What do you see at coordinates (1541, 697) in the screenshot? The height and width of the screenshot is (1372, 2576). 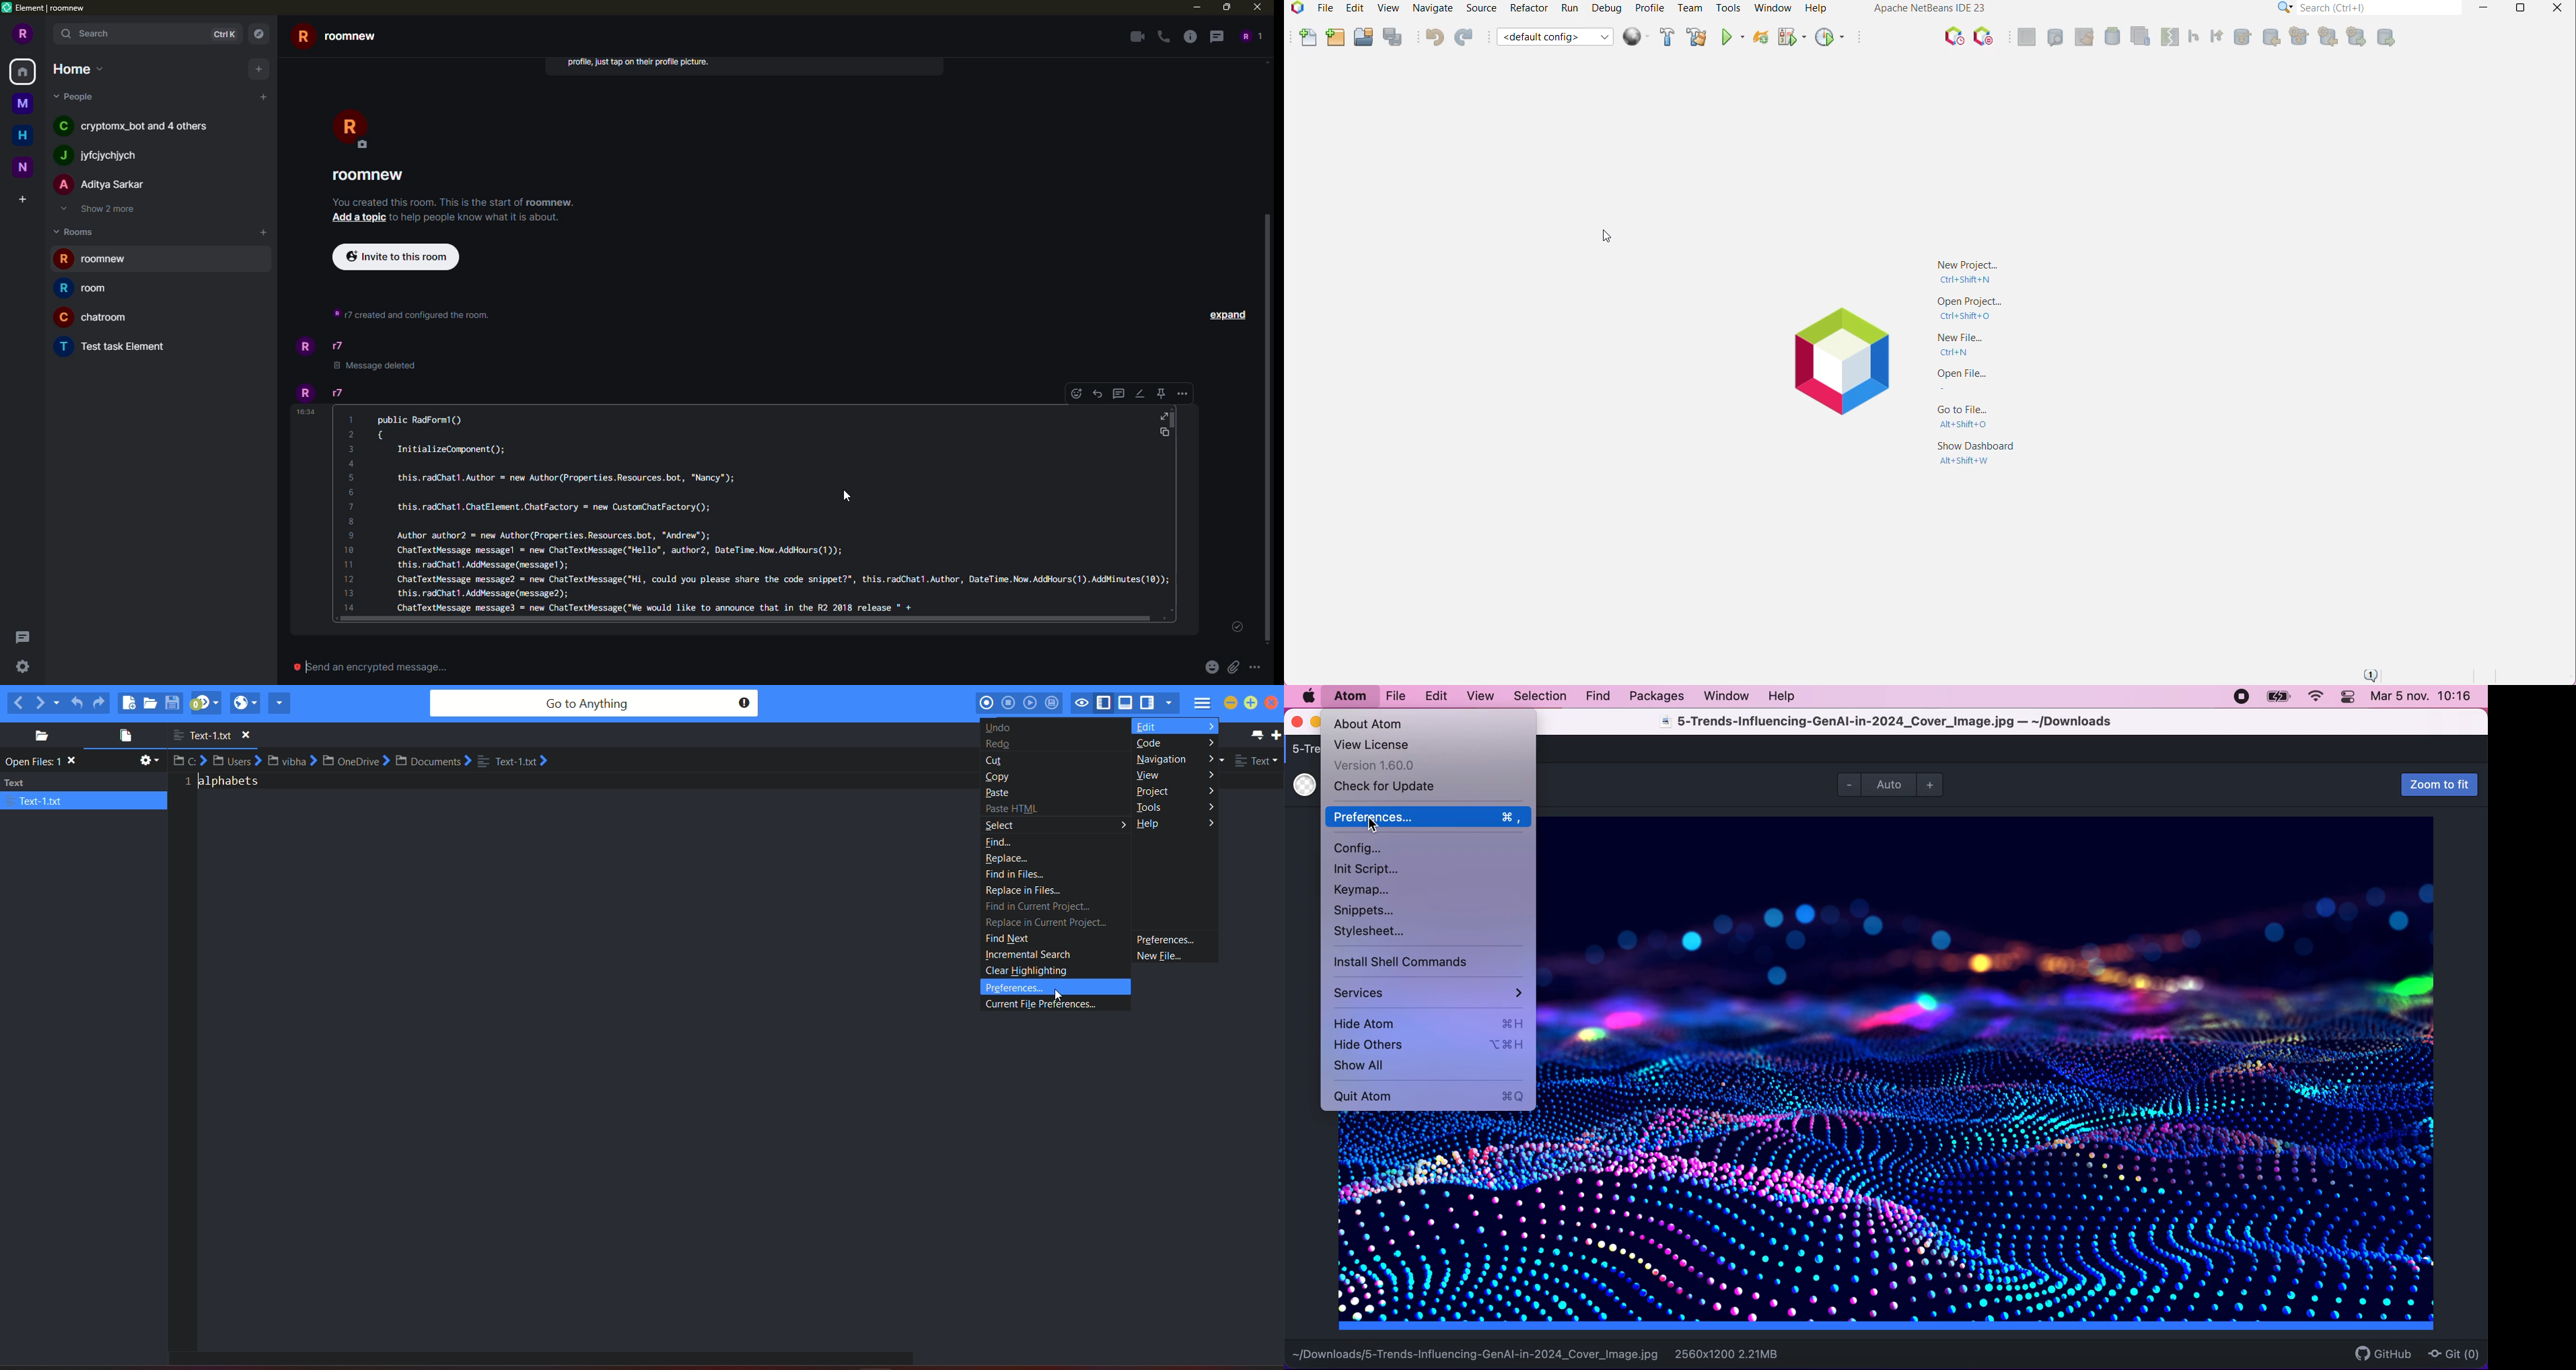 I see `selection` at bounding box center [1541, 697].